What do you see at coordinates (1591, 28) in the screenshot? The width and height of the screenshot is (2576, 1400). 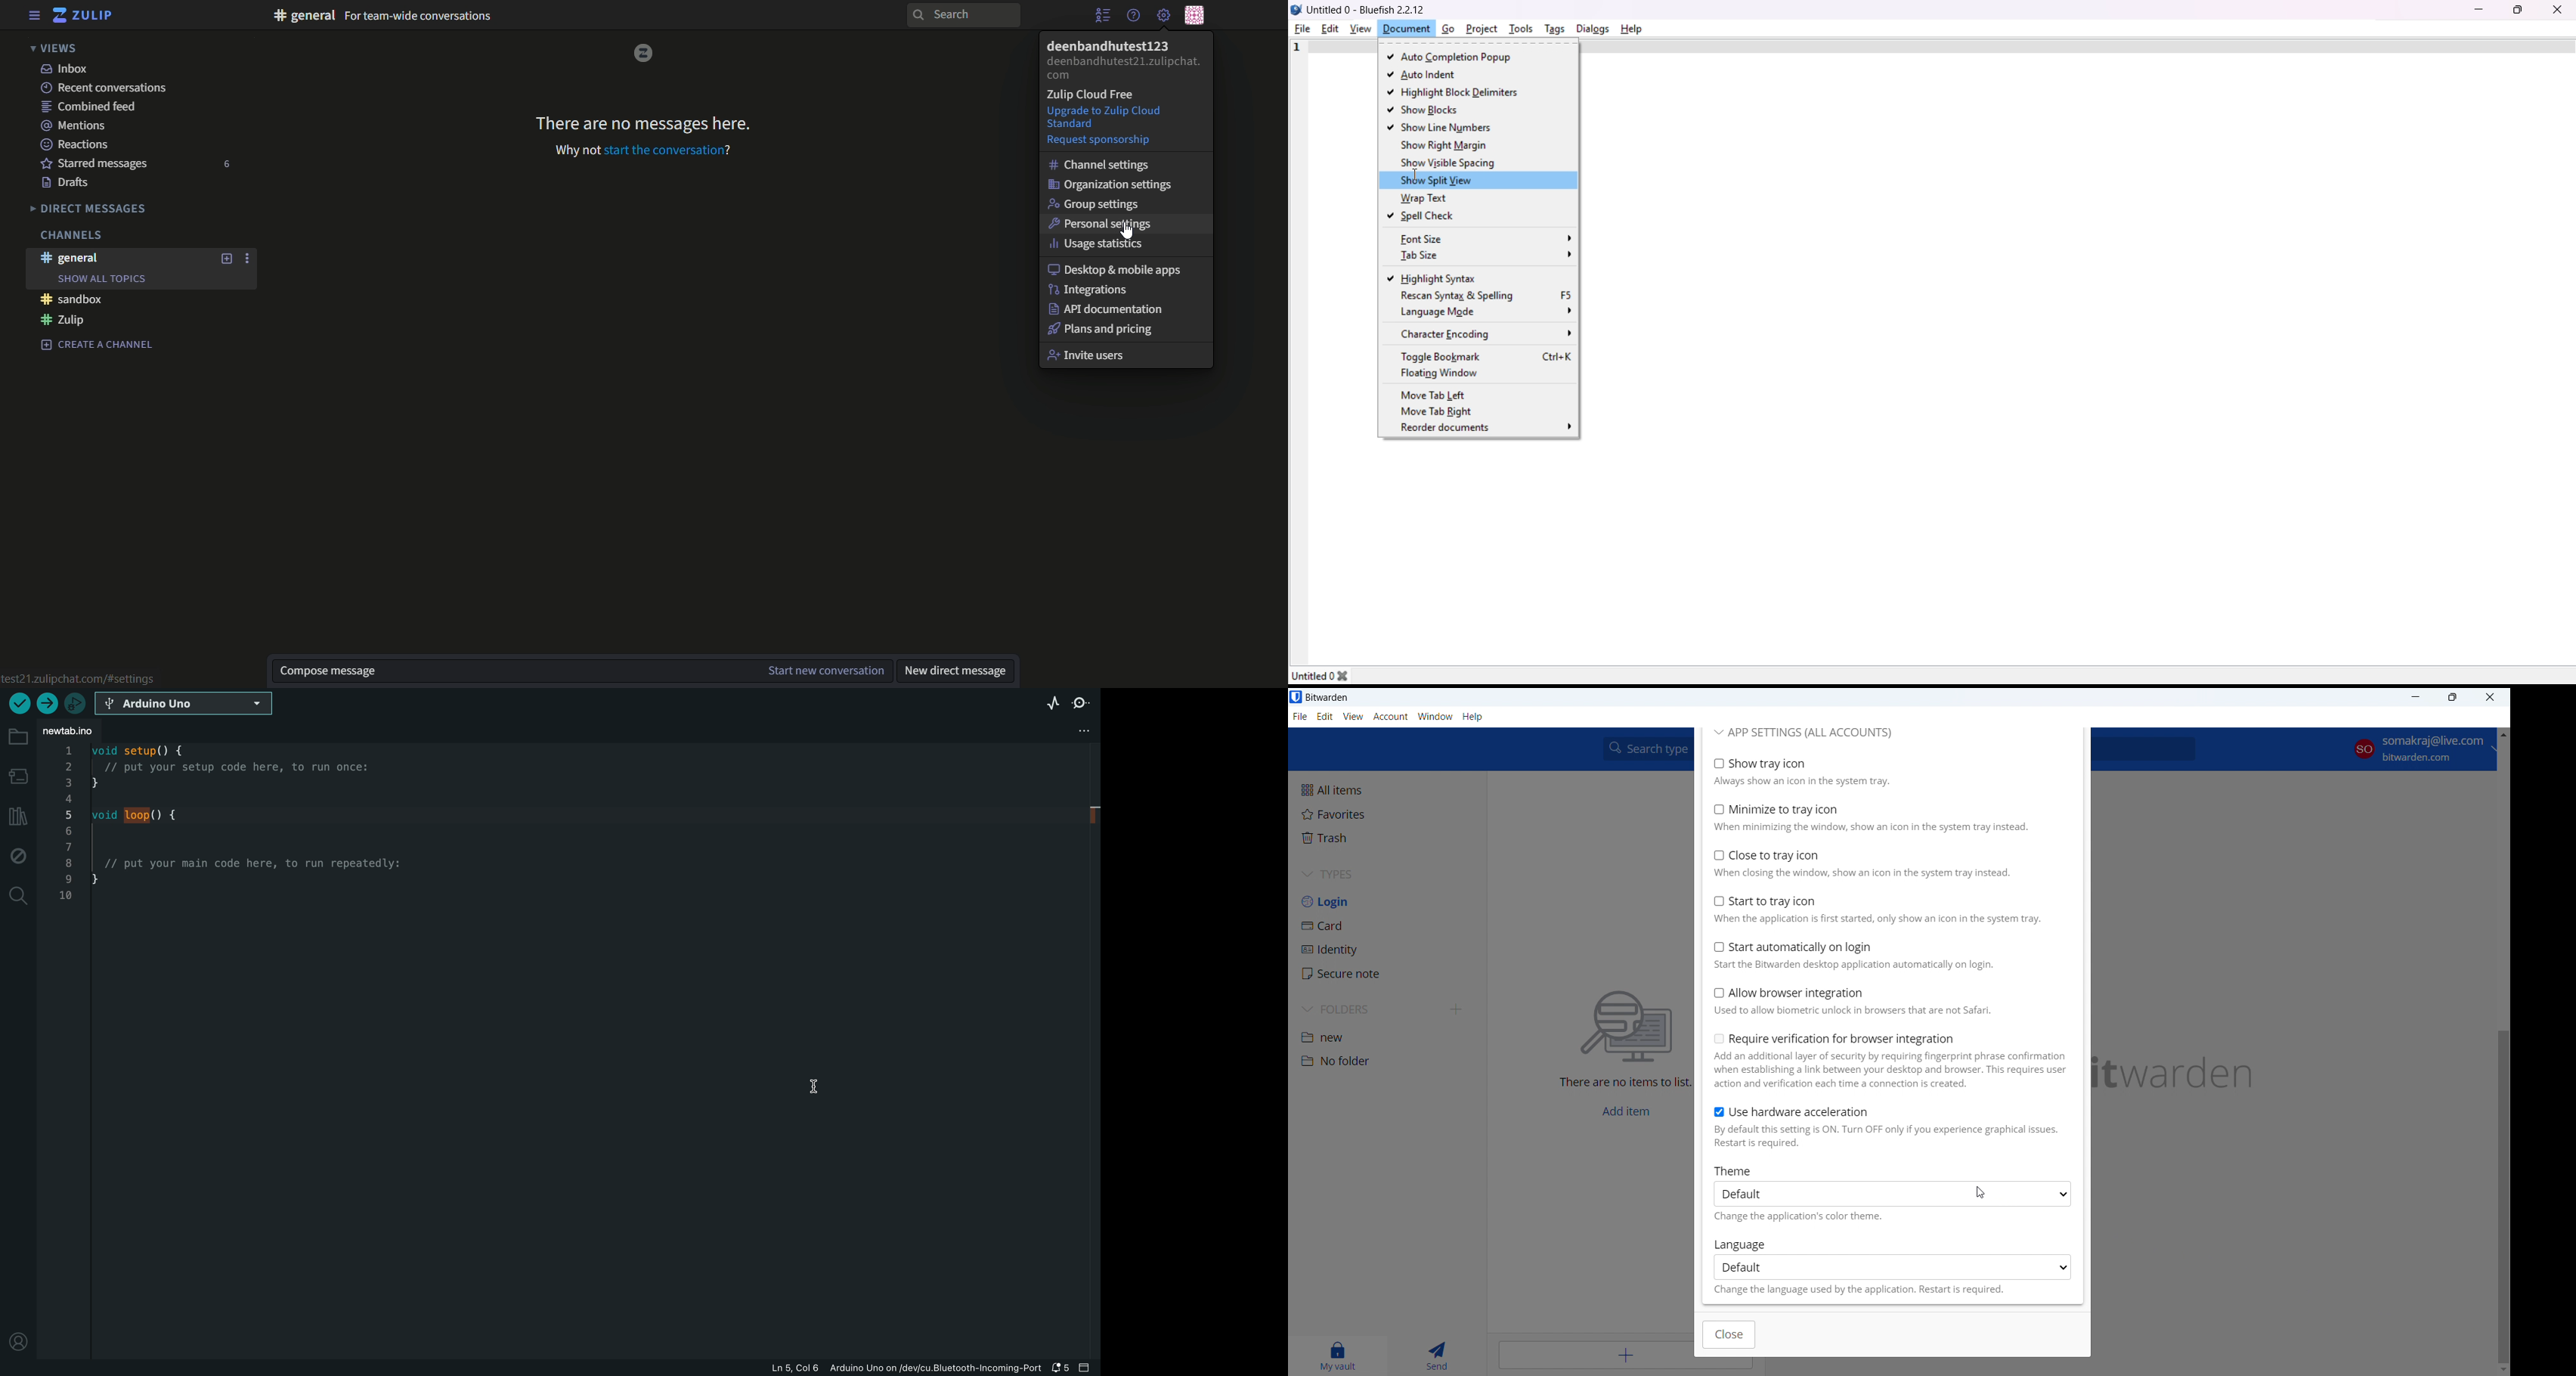 I see `dialog` at bounding box center [1591, 28].